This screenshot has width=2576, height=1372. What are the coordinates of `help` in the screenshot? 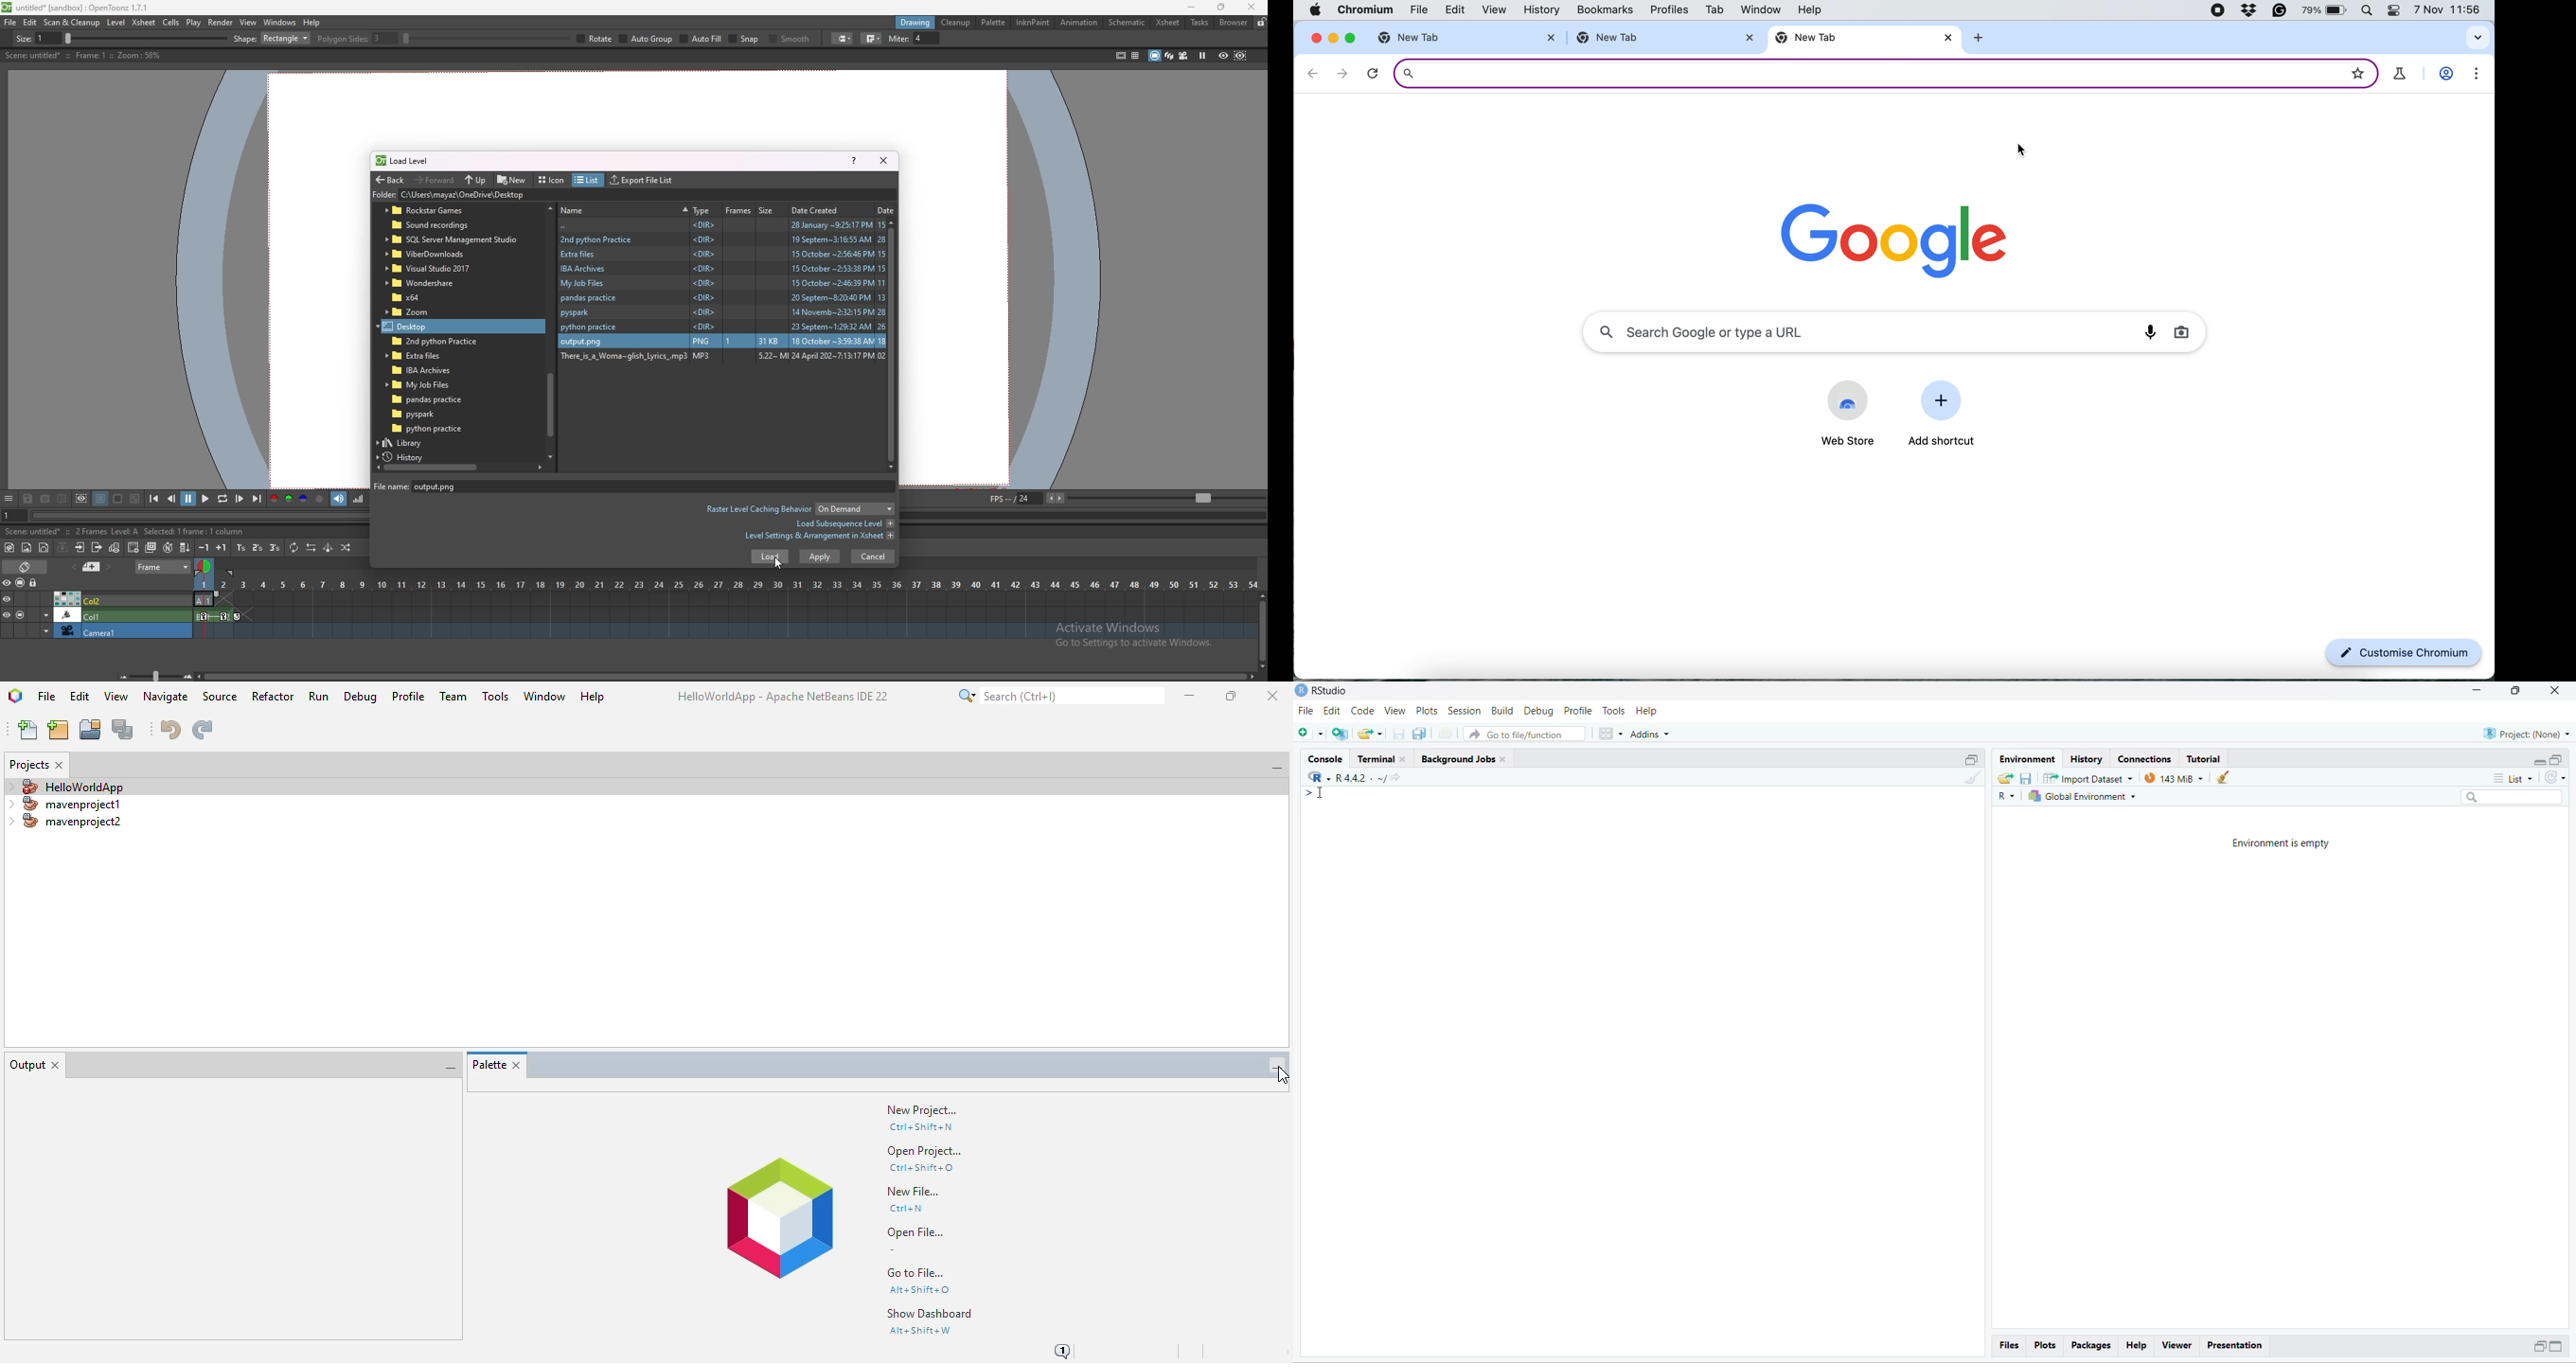 It's located at (854, 160).